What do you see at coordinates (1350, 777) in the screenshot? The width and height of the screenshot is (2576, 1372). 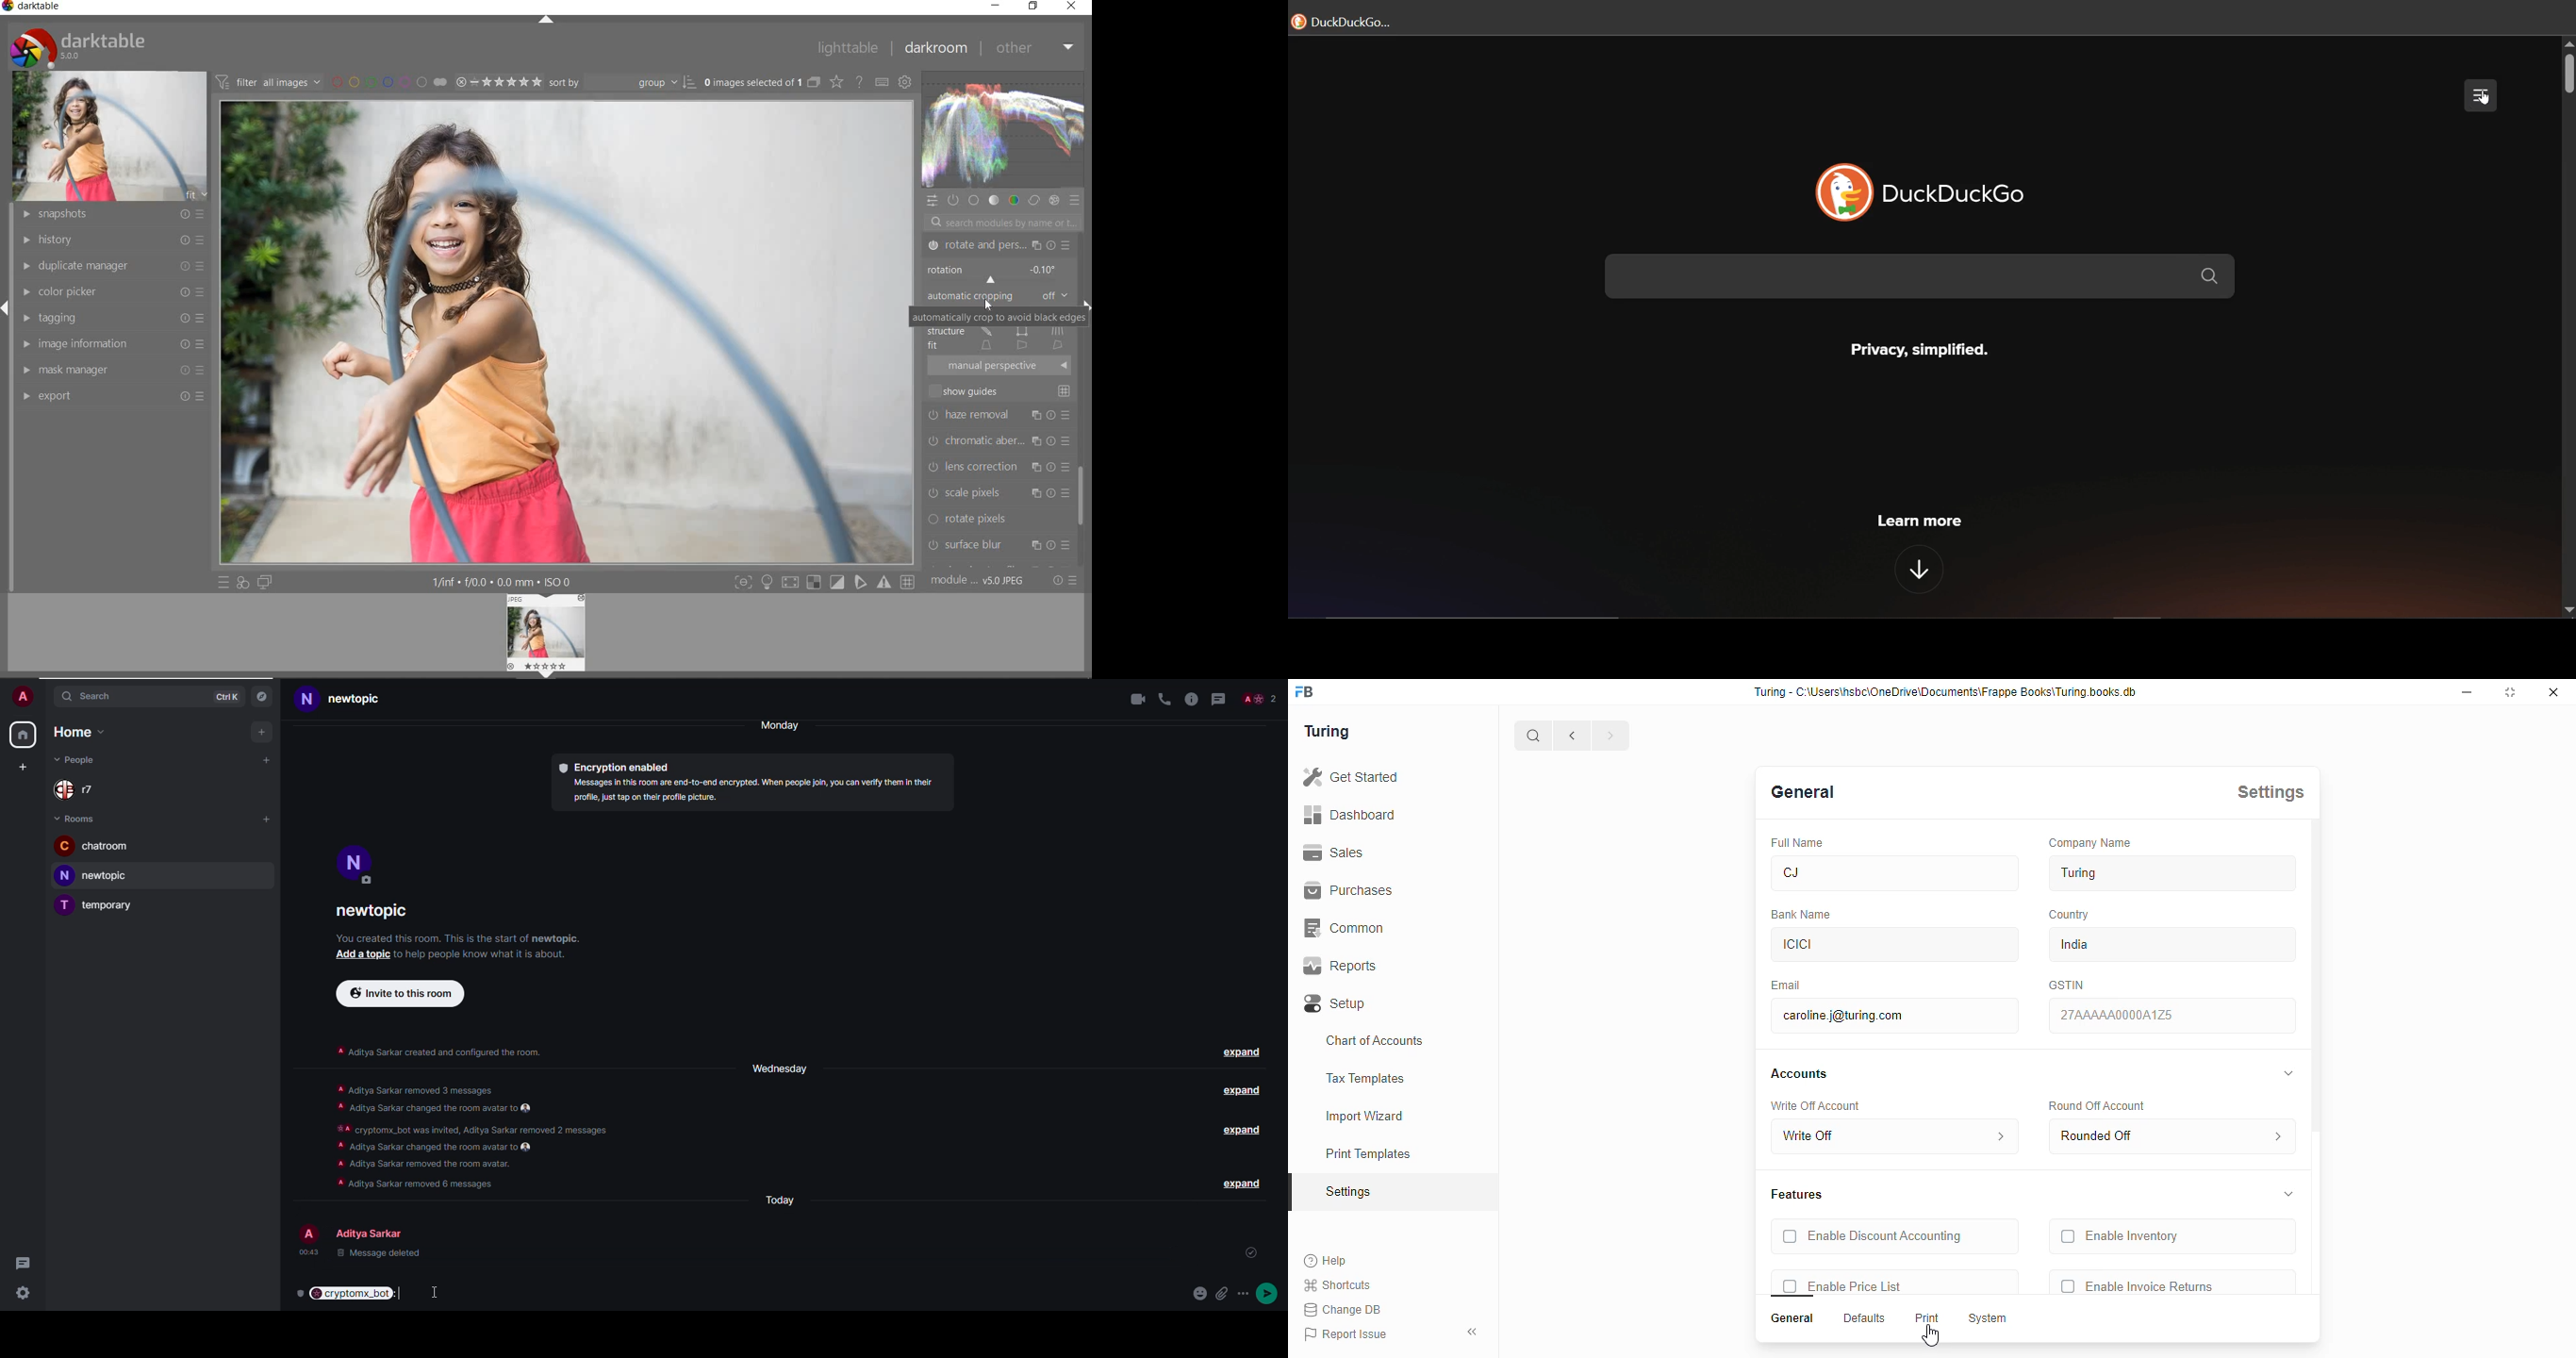 I see `get started` at bounding box center [1350, 777].